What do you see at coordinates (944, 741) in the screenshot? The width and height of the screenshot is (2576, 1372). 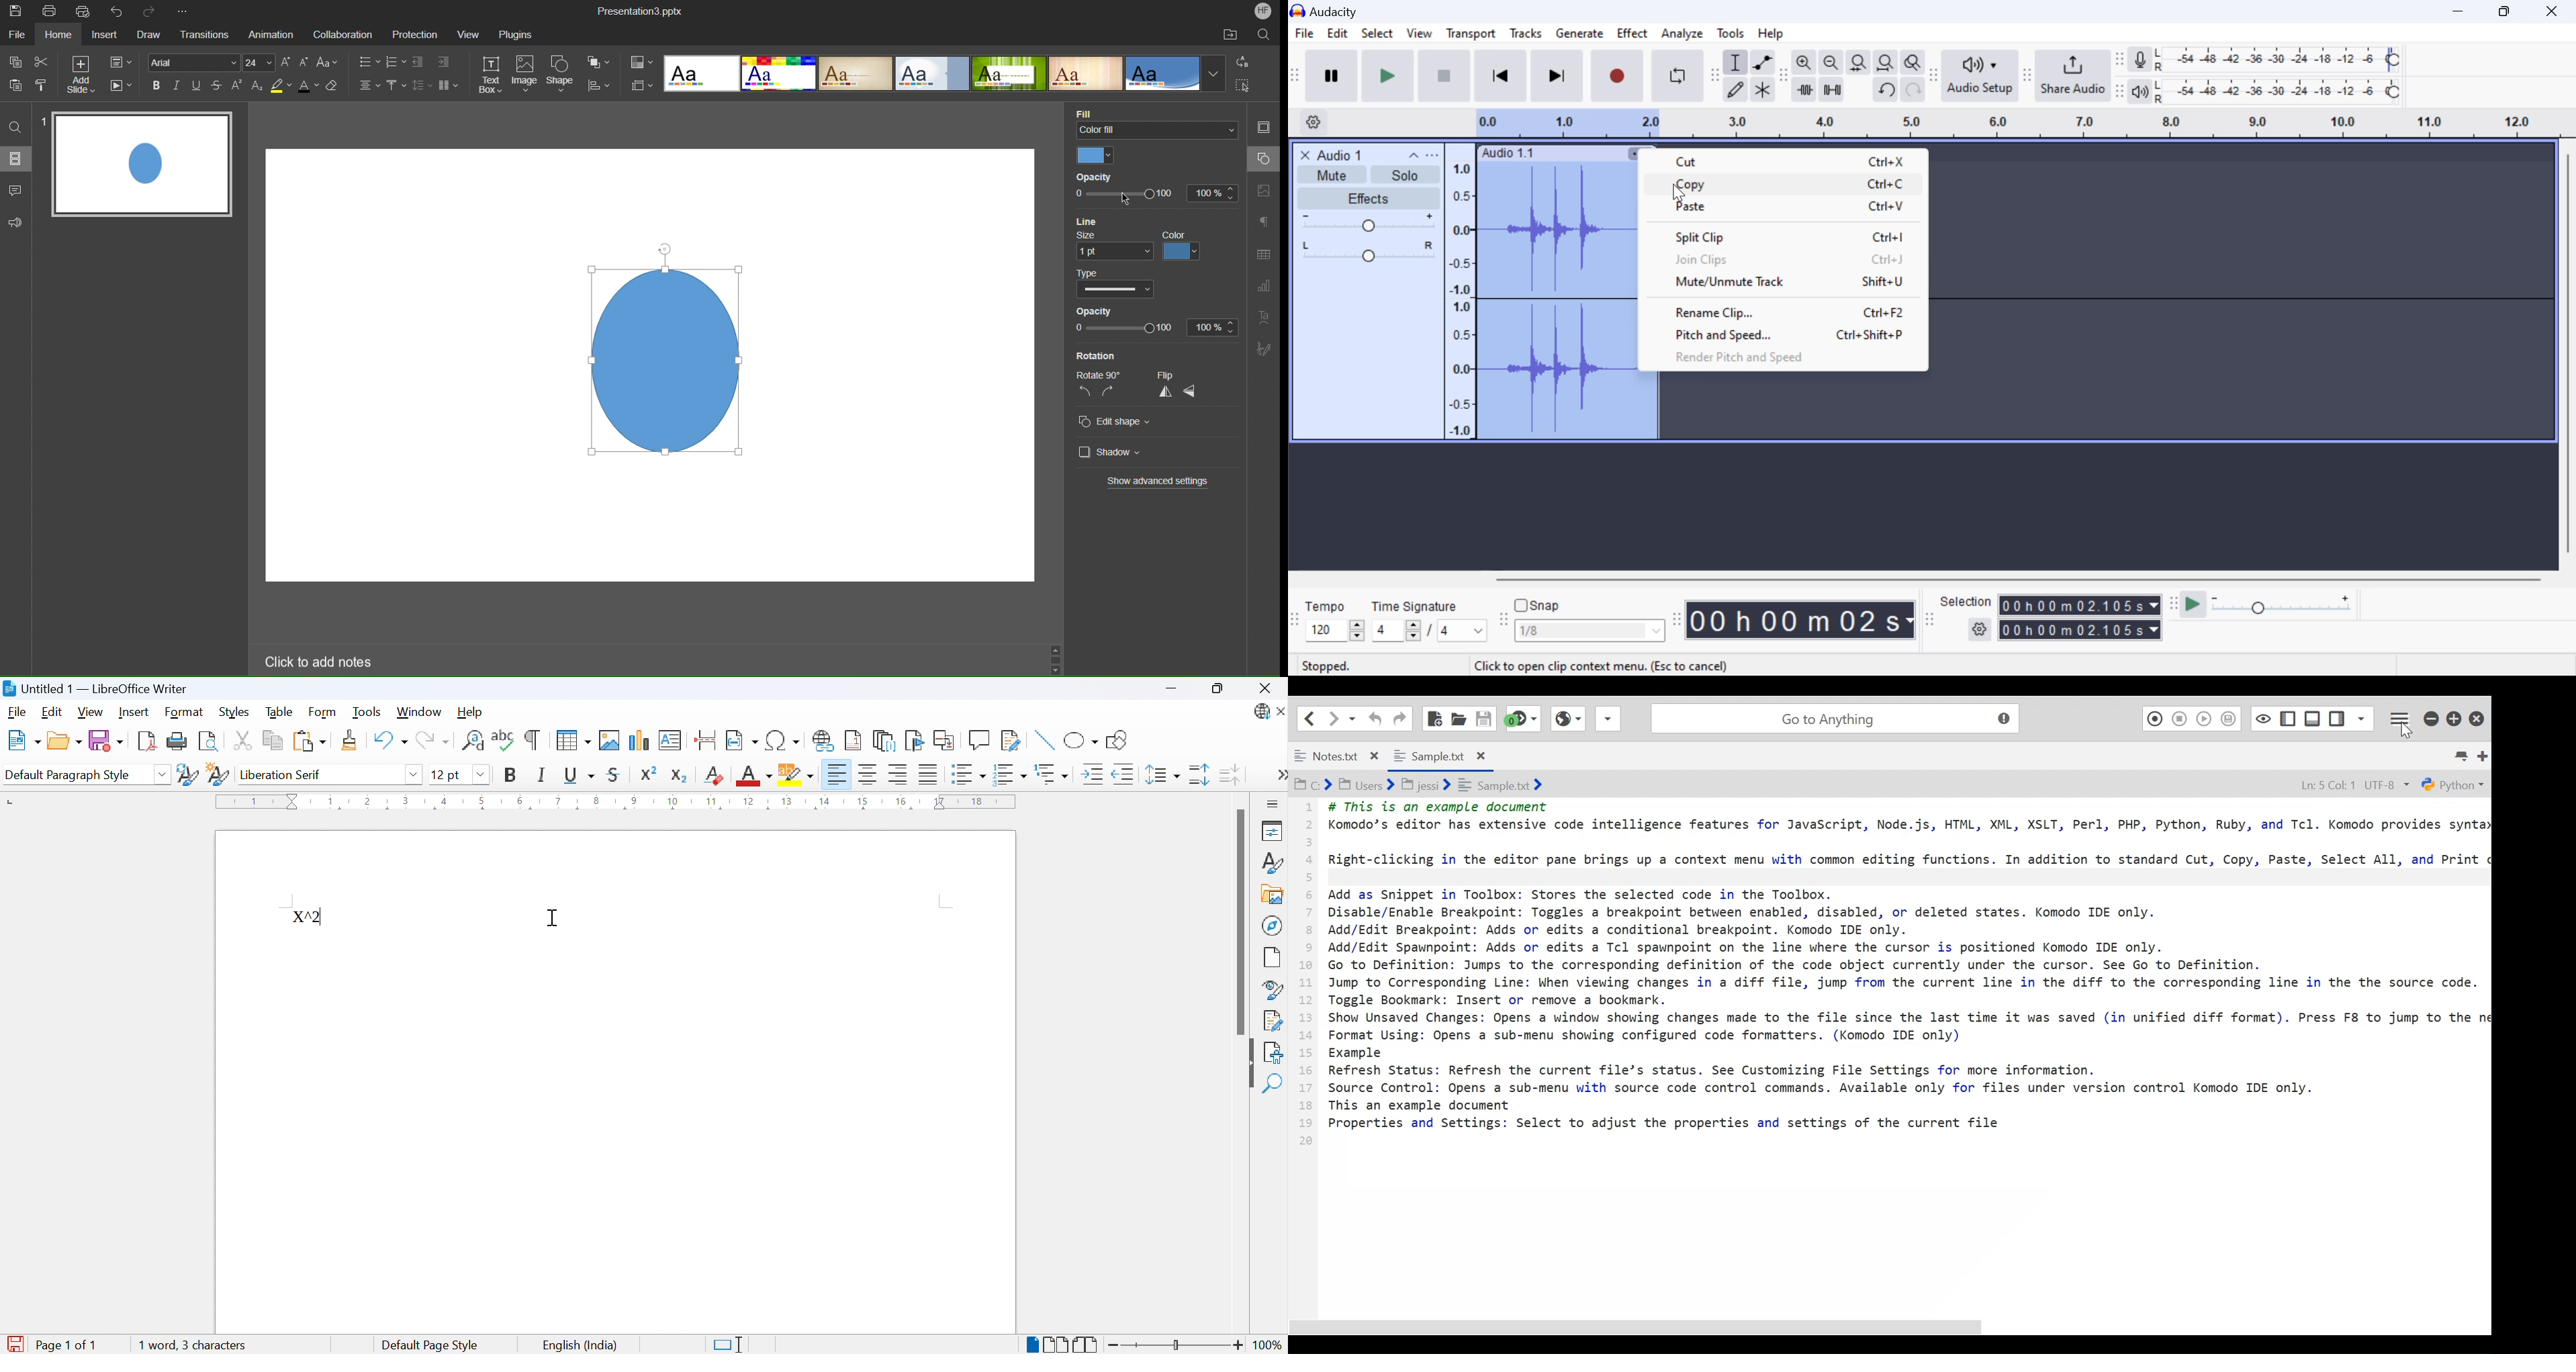 I see `Insert cross-reference` at bounding box center [944, 741].